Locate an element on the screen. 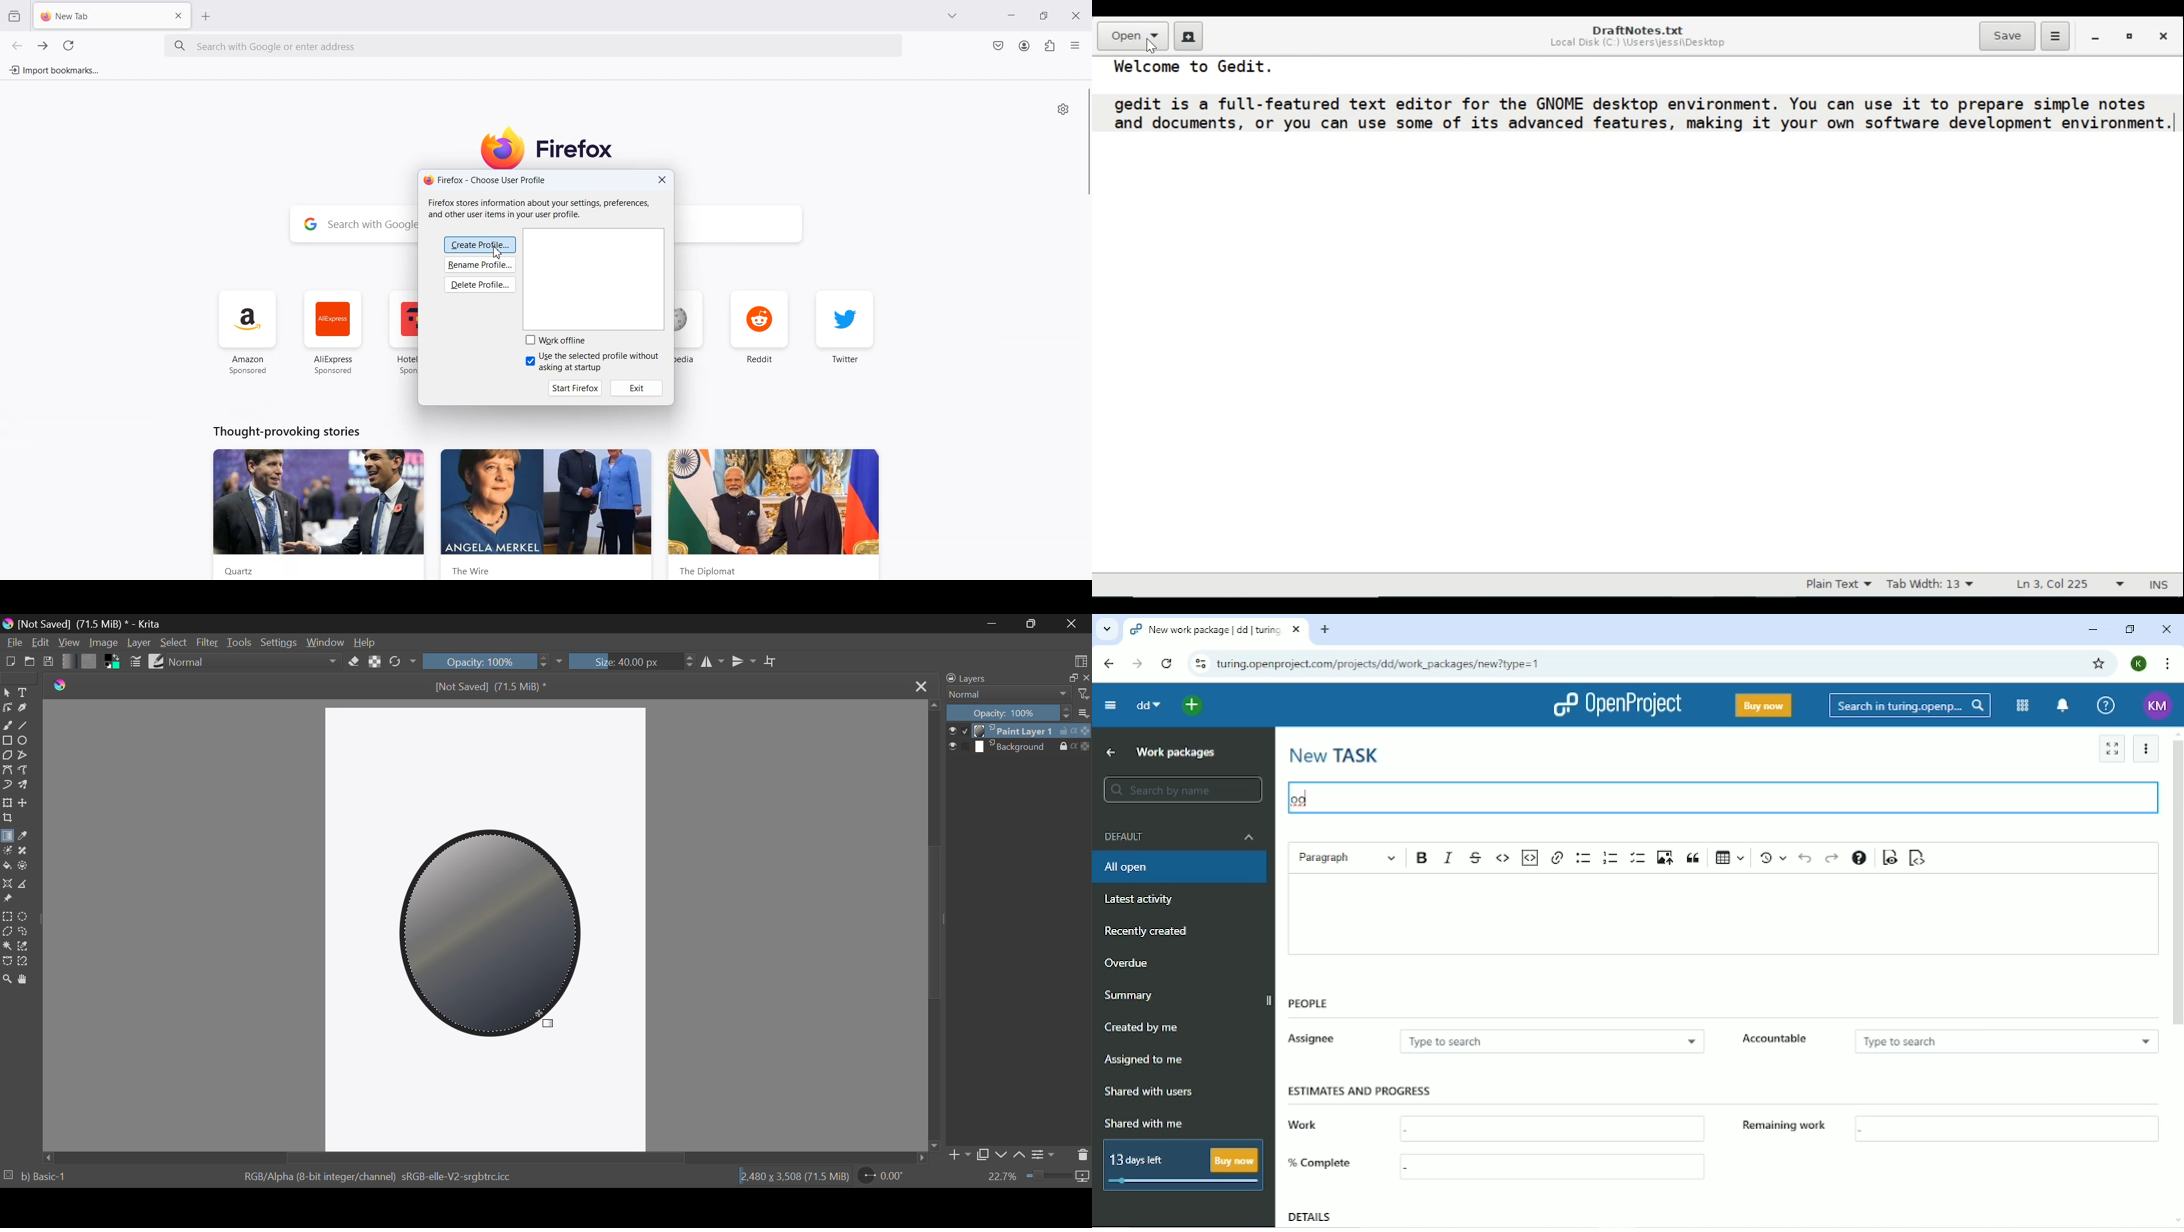  Numbered list is located at coordinates (1611, 858).